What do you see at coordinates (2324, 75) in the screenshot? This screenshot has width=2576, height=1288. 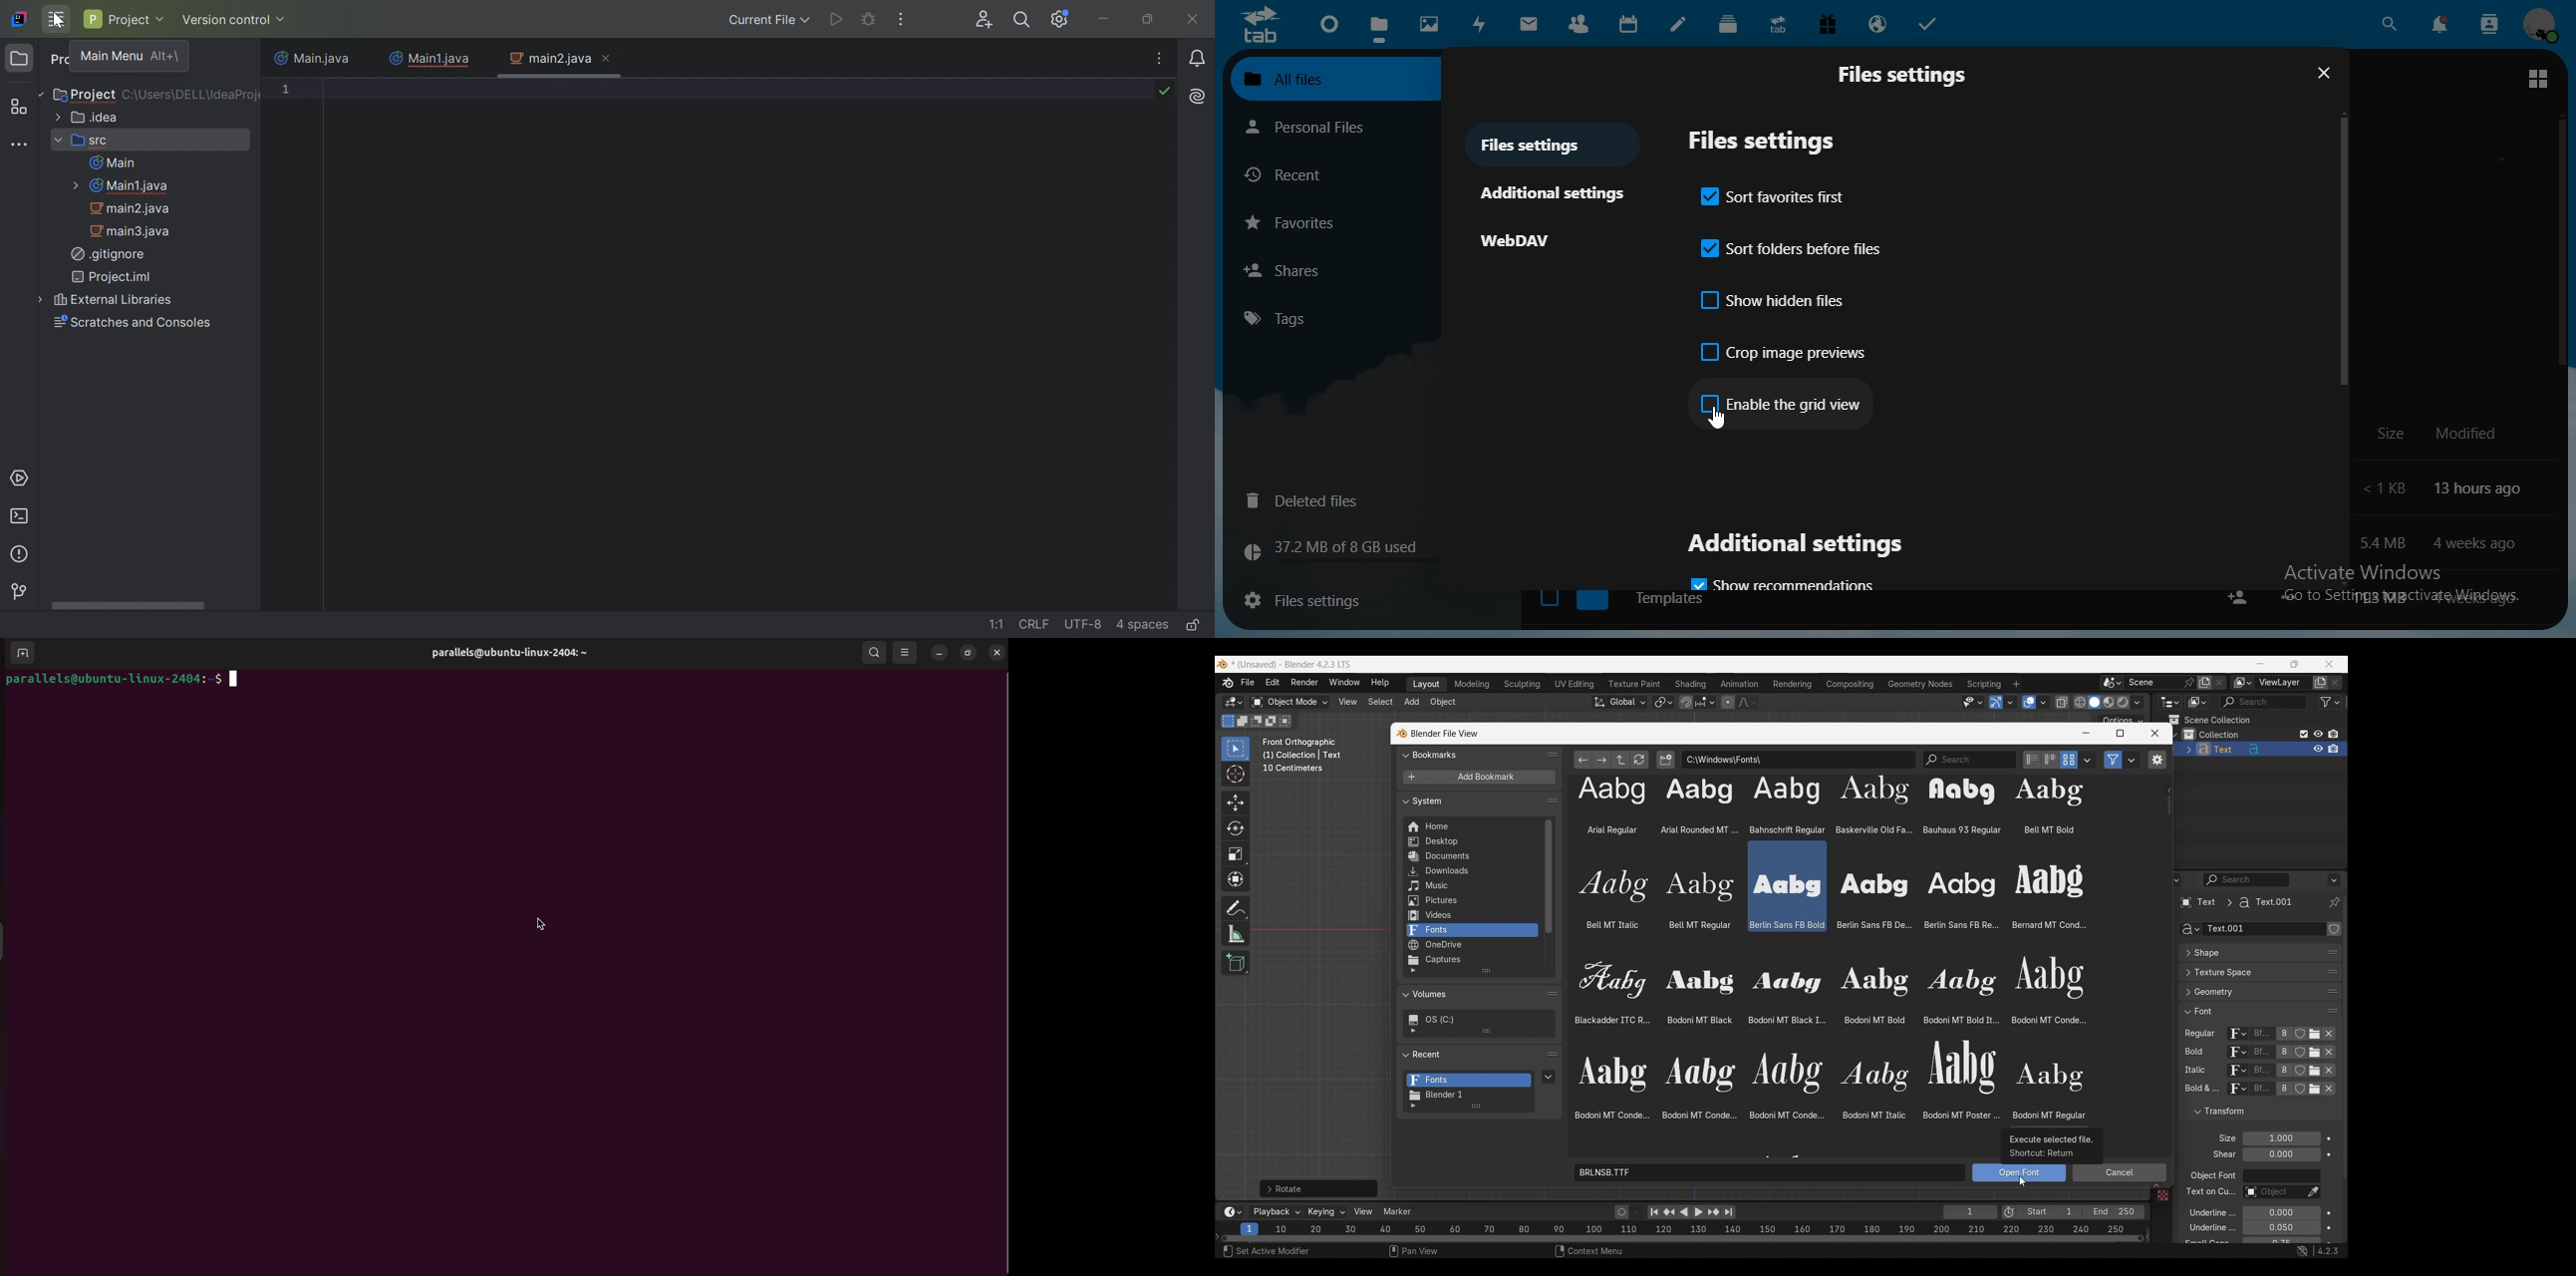 I see `close` at bounding box center [2324, 75].